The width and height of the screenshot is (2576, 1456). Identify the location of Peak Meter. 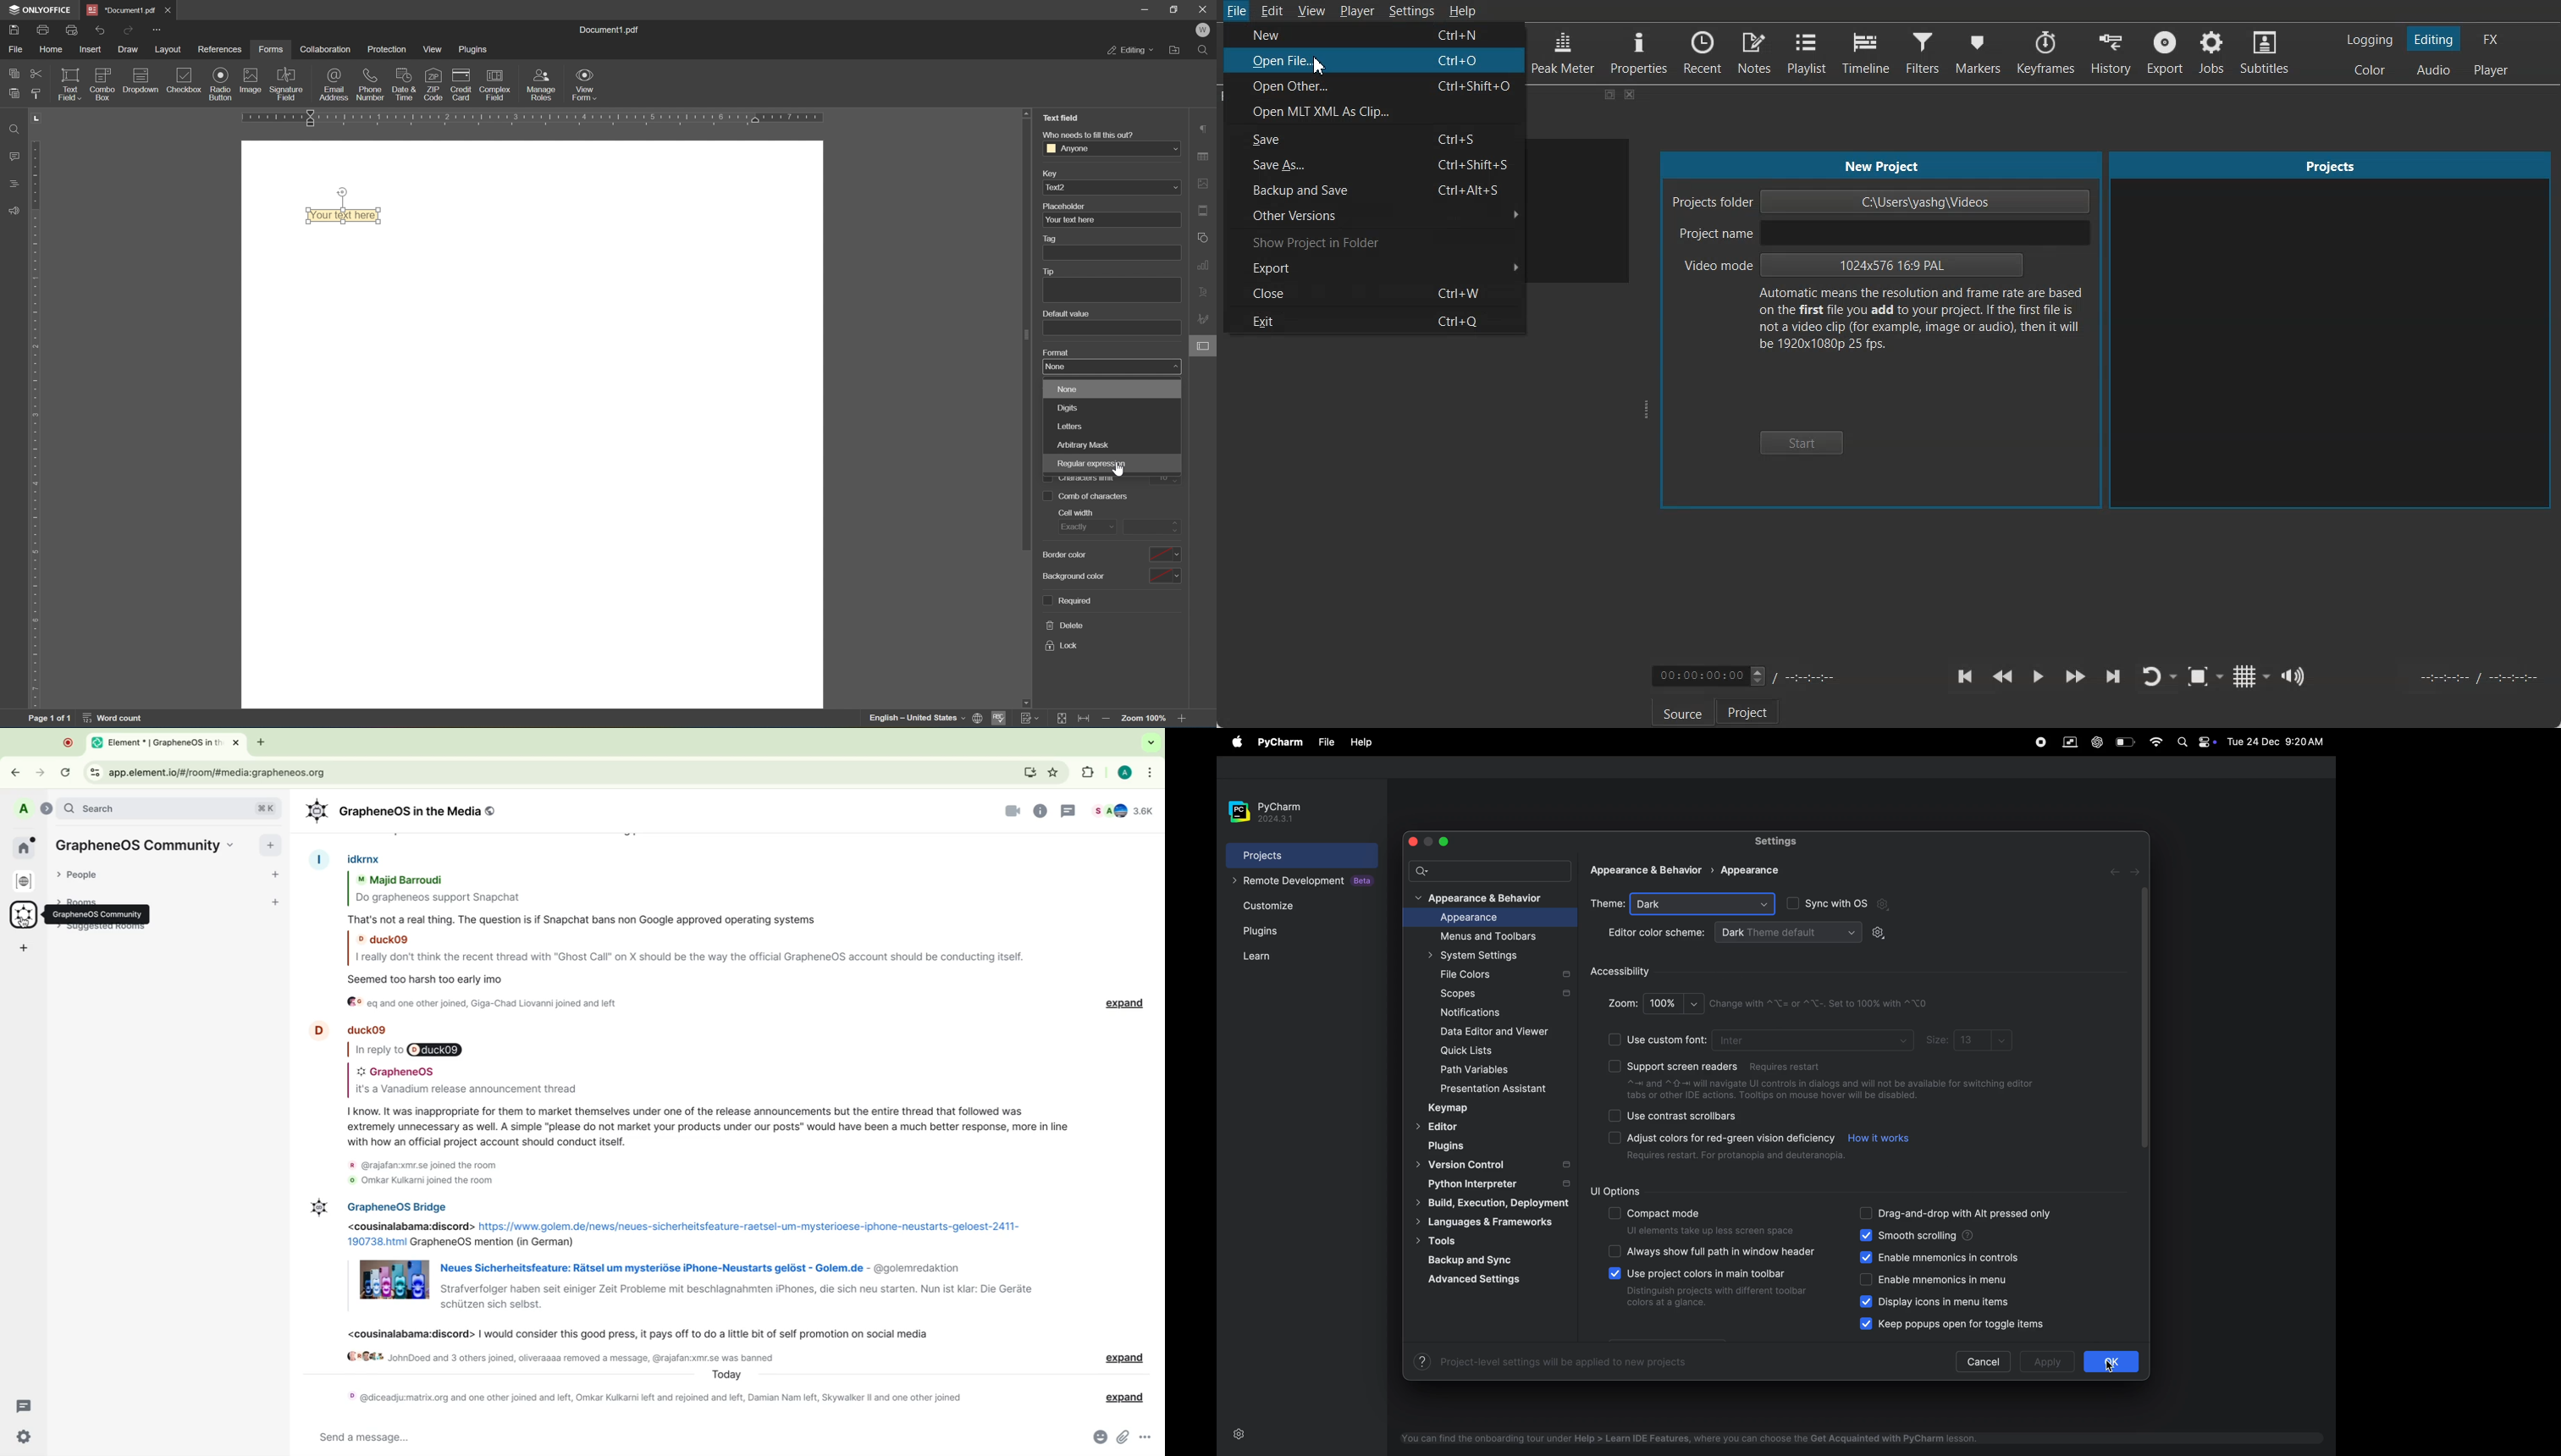
(1564, 51).